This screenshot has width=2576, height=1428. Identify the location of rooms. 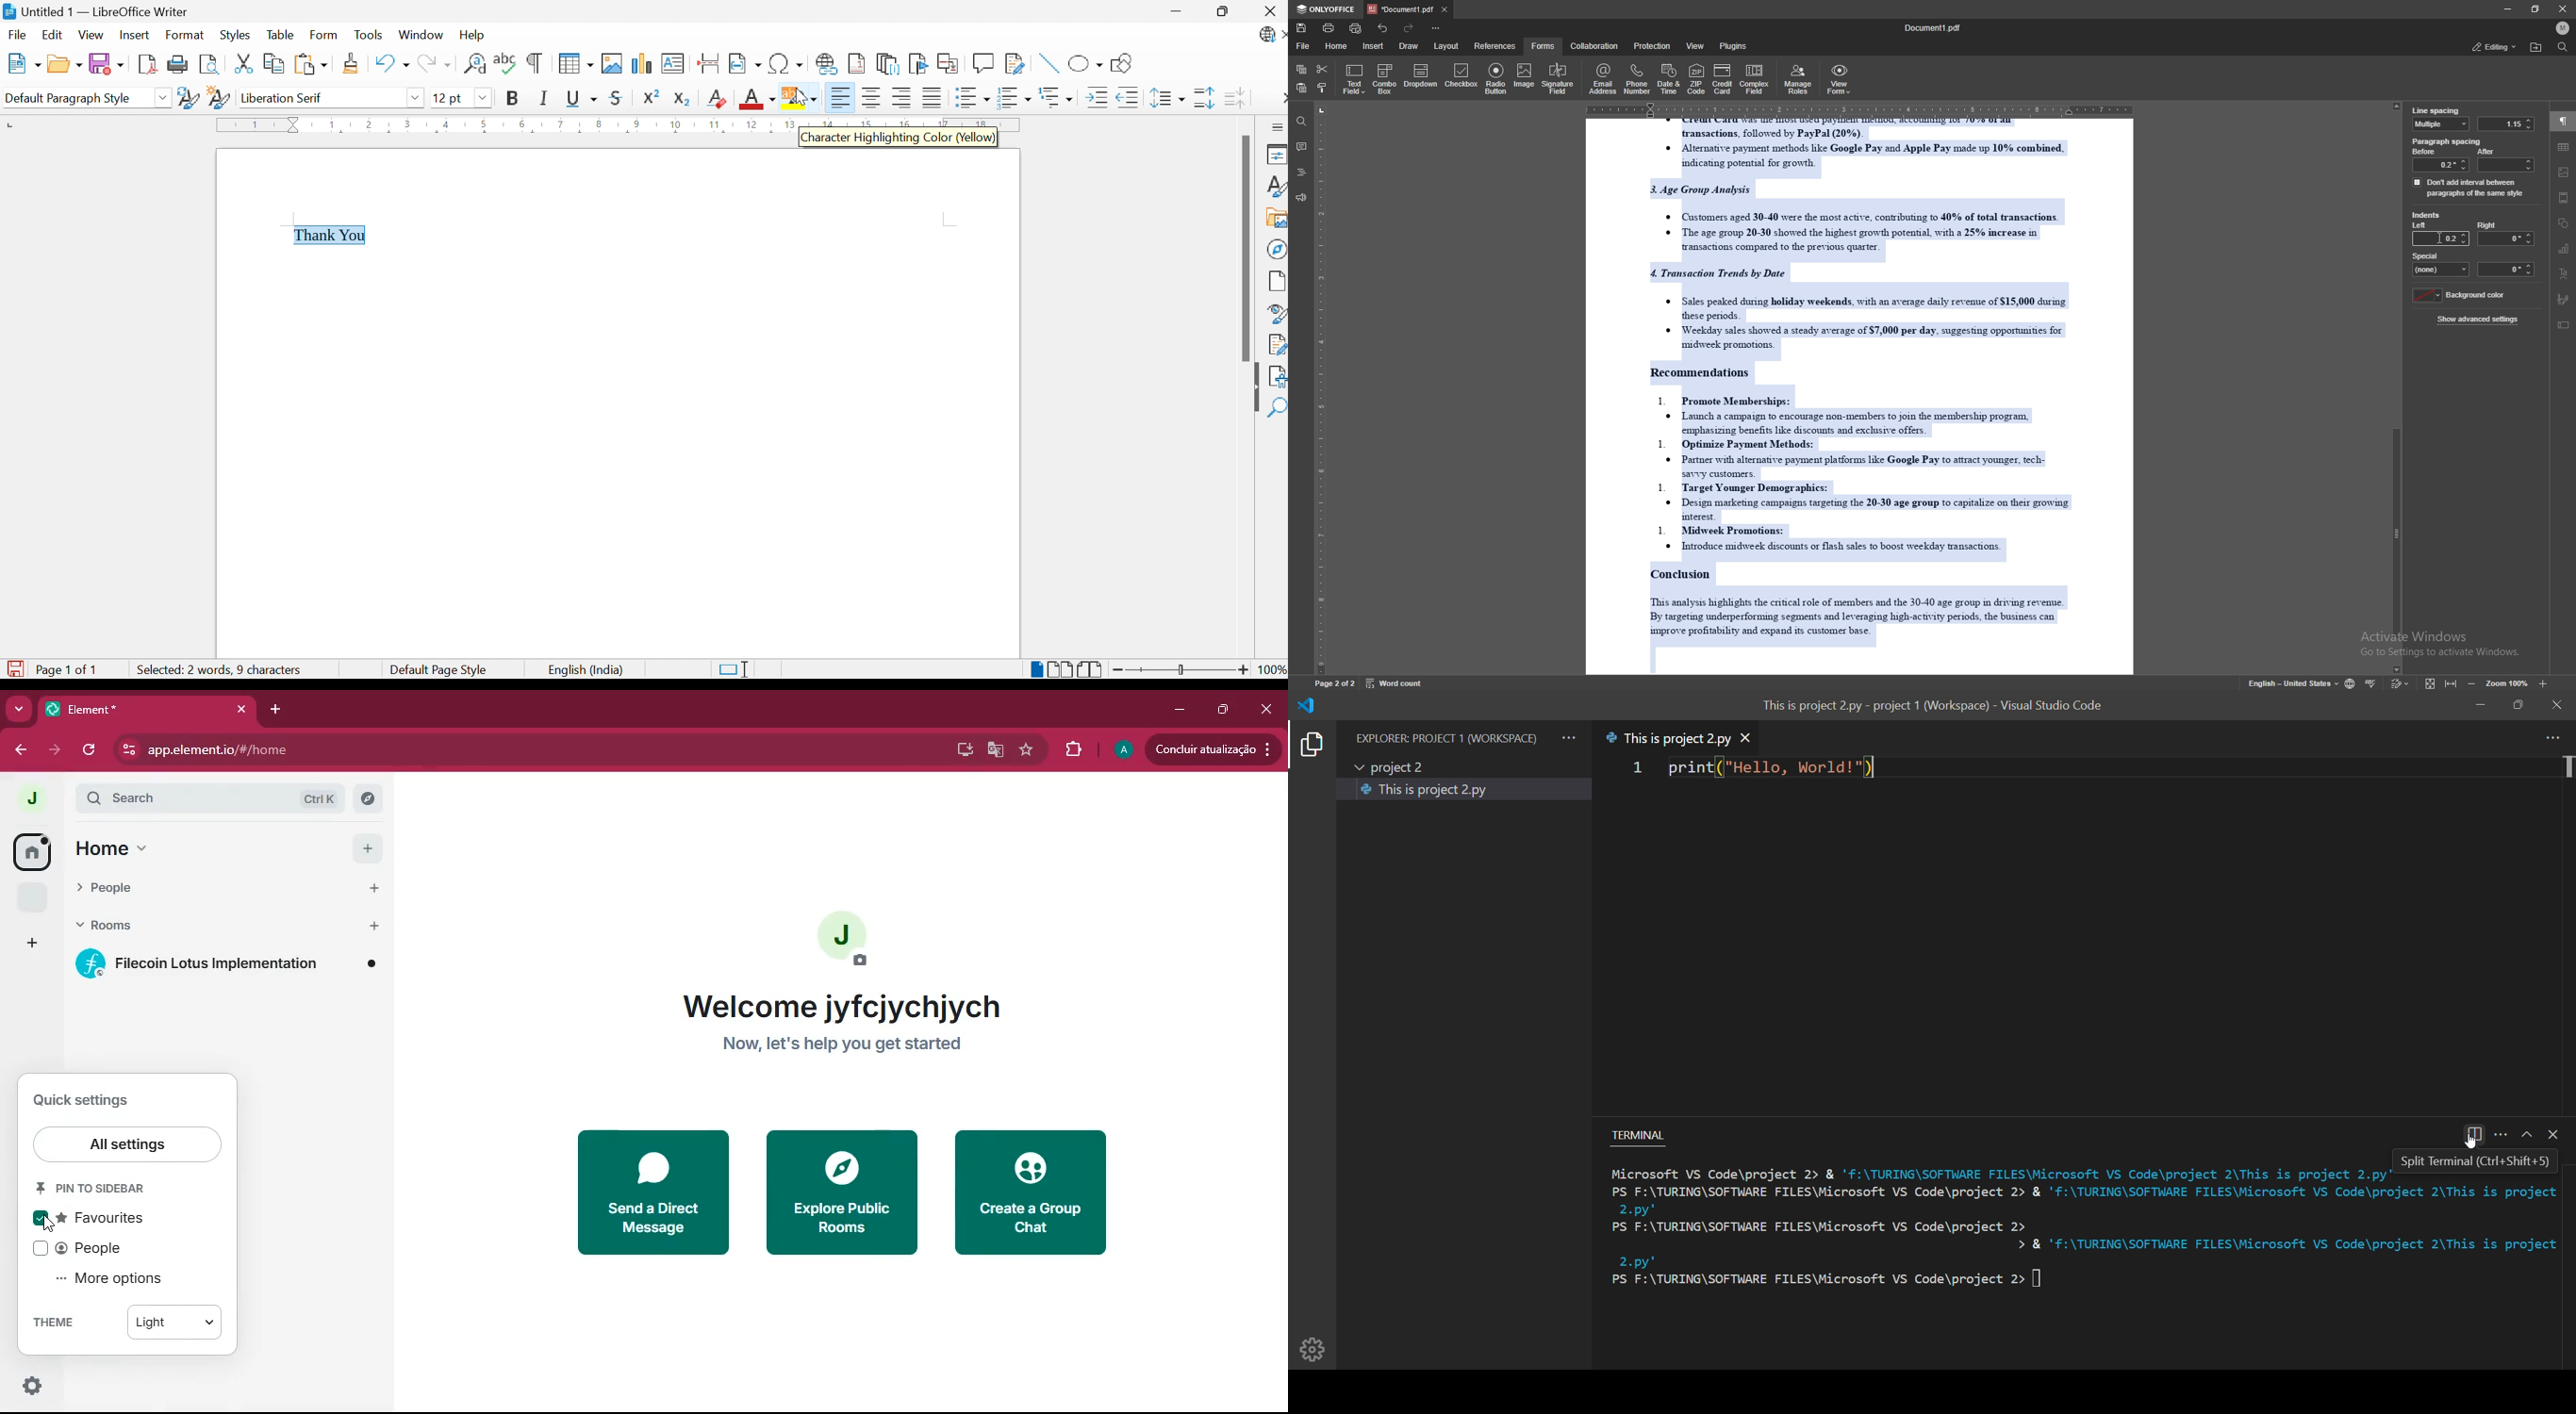
(198, 928).